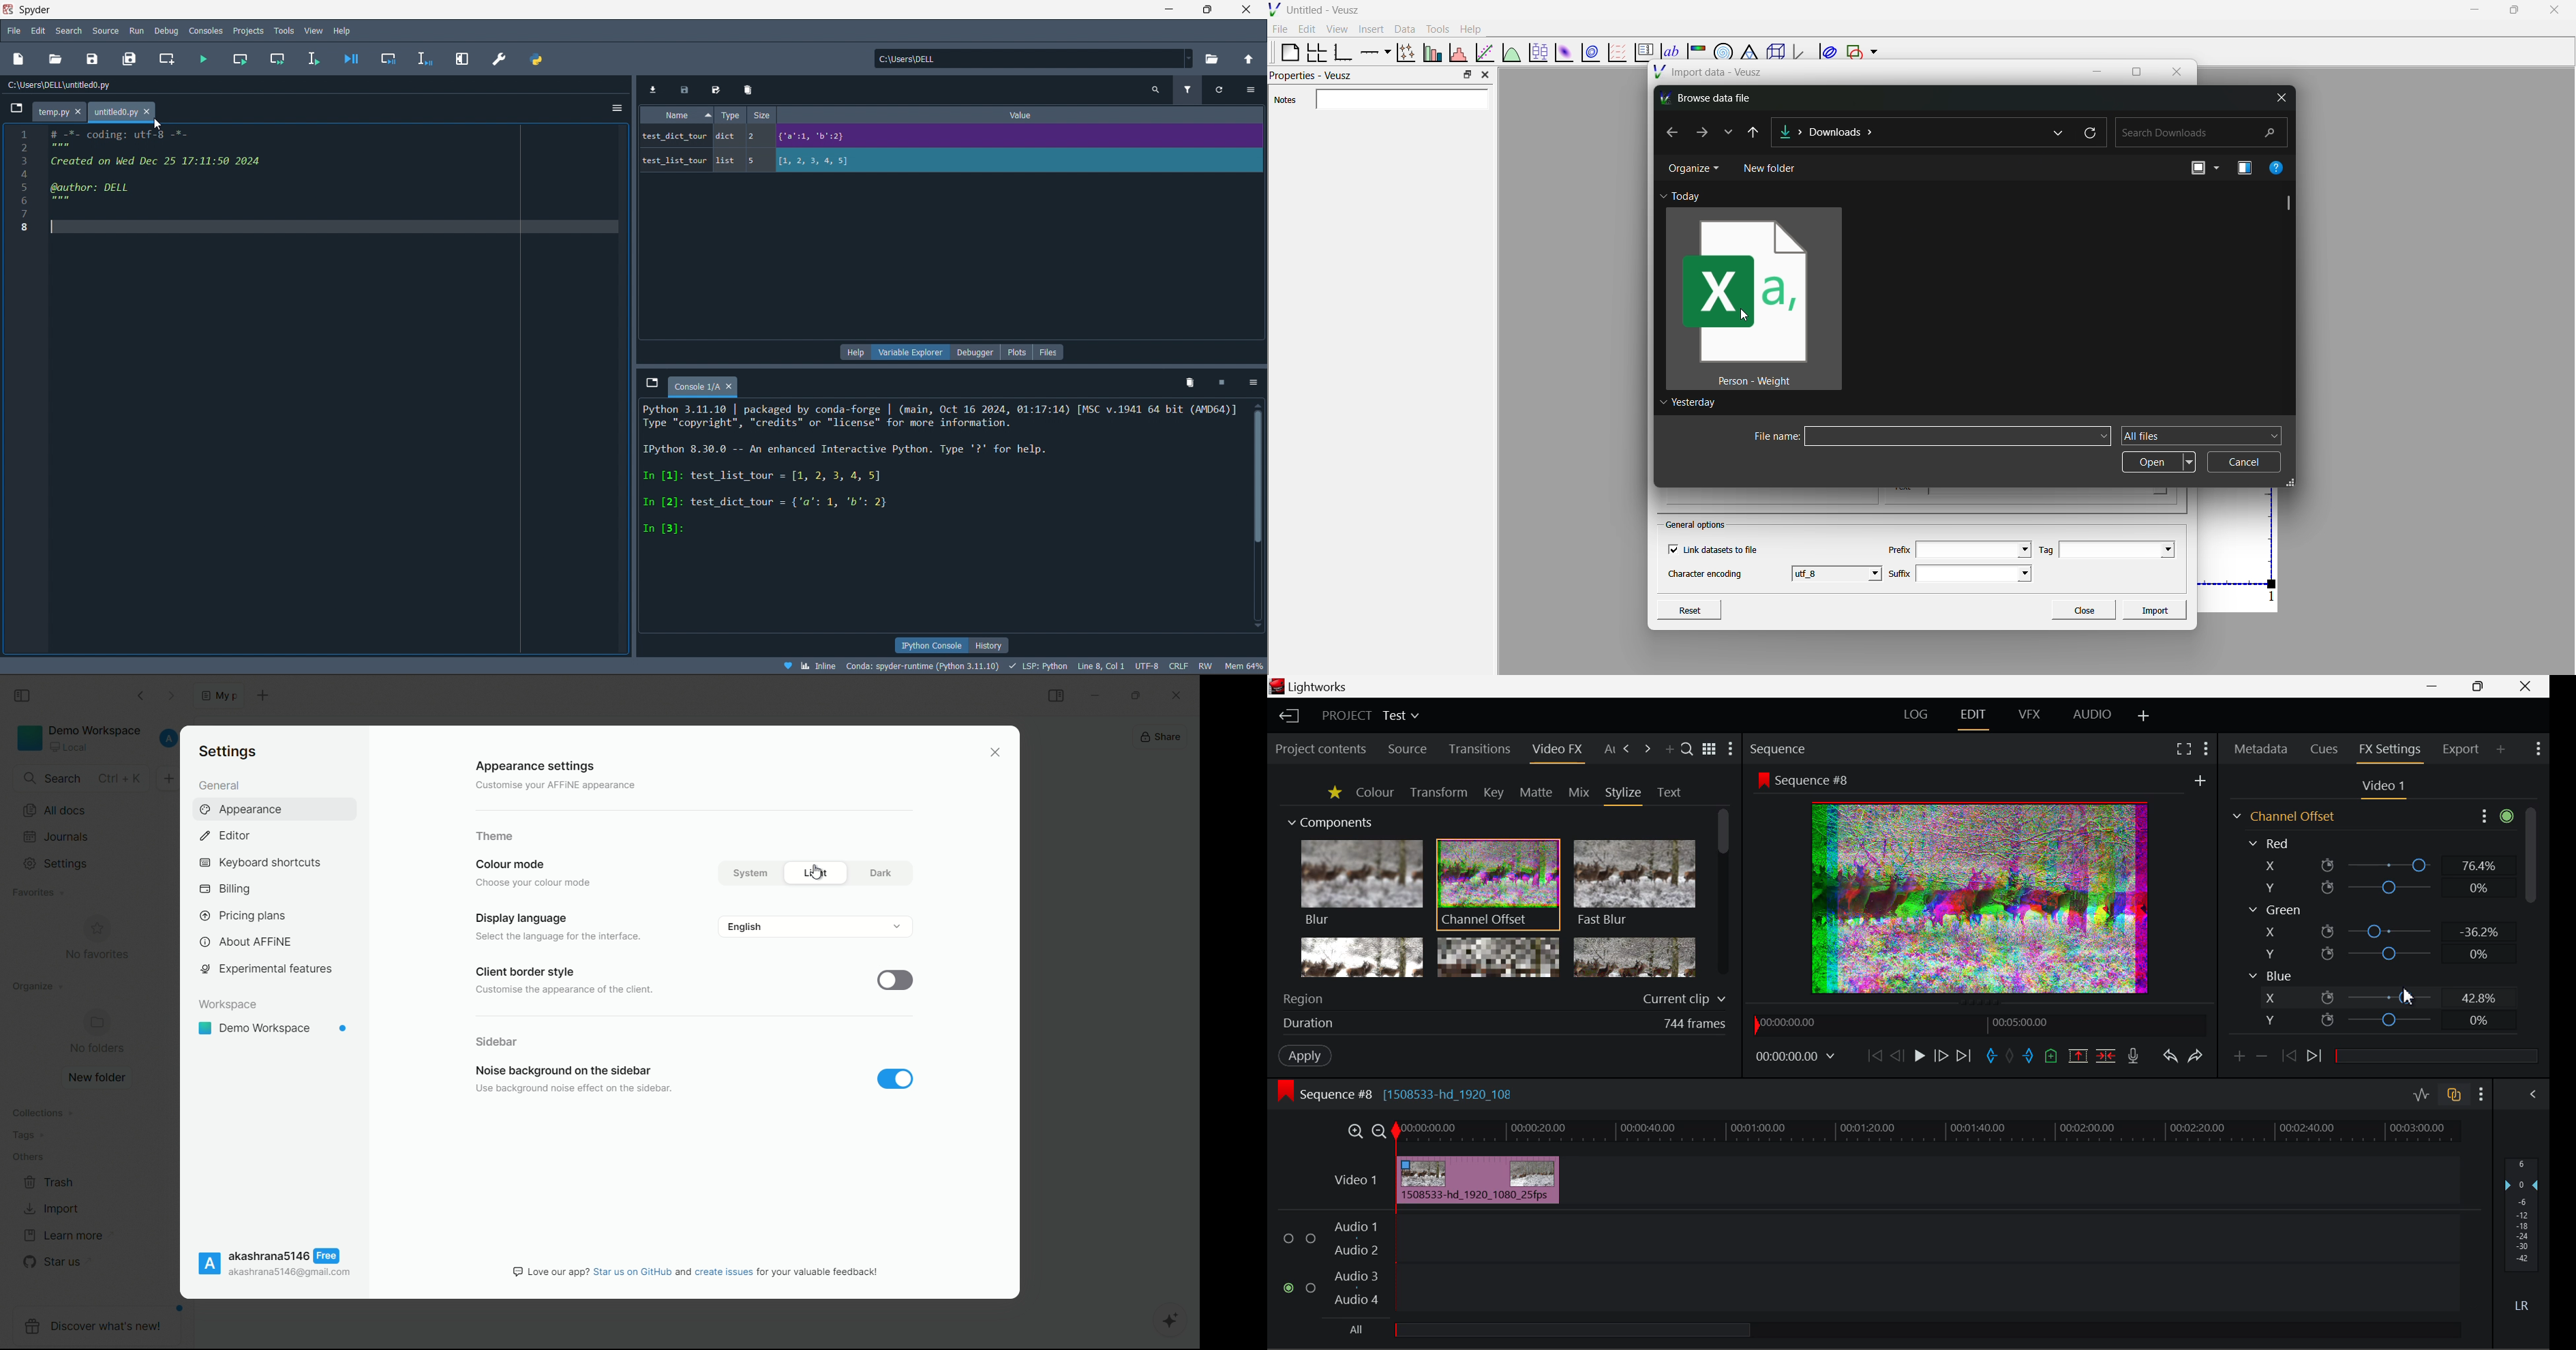  I want to click on Source, so click(1409, 749).